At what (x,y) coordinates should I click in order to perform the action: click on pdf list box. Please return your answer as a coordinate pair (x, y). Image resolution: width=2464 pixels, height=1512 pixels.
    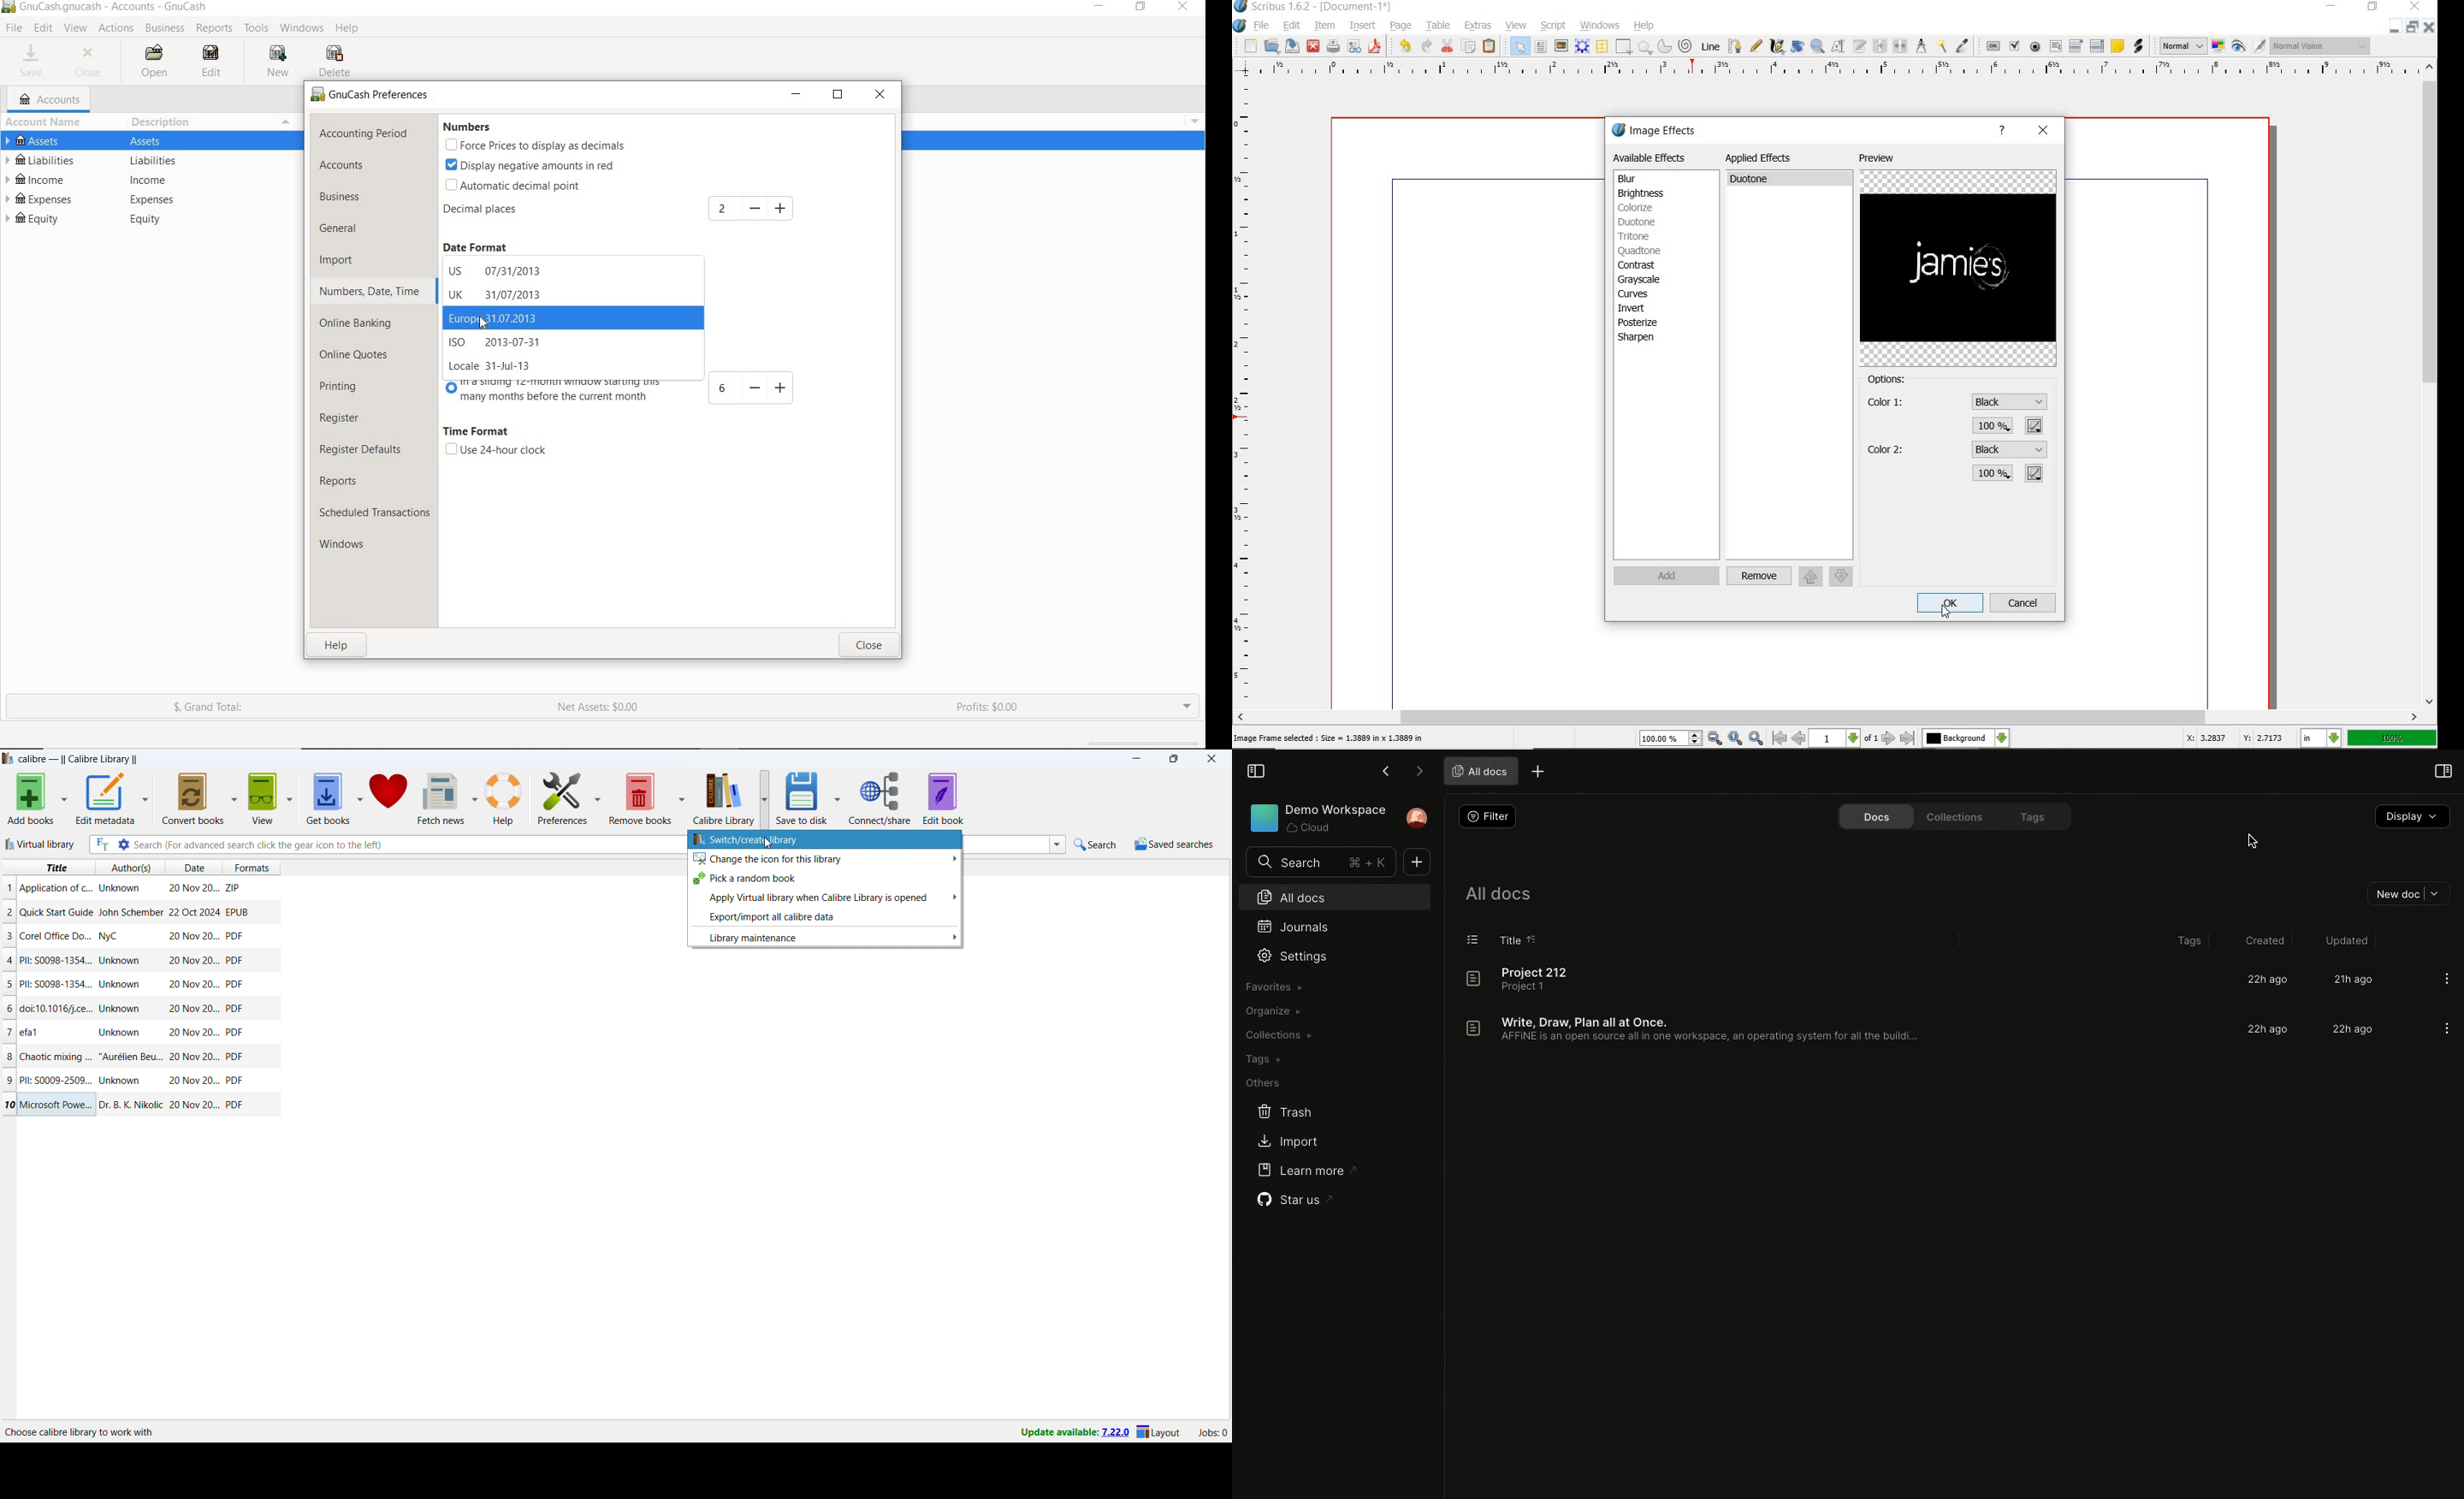
    Looking at the image, I should click on (2098, 47).